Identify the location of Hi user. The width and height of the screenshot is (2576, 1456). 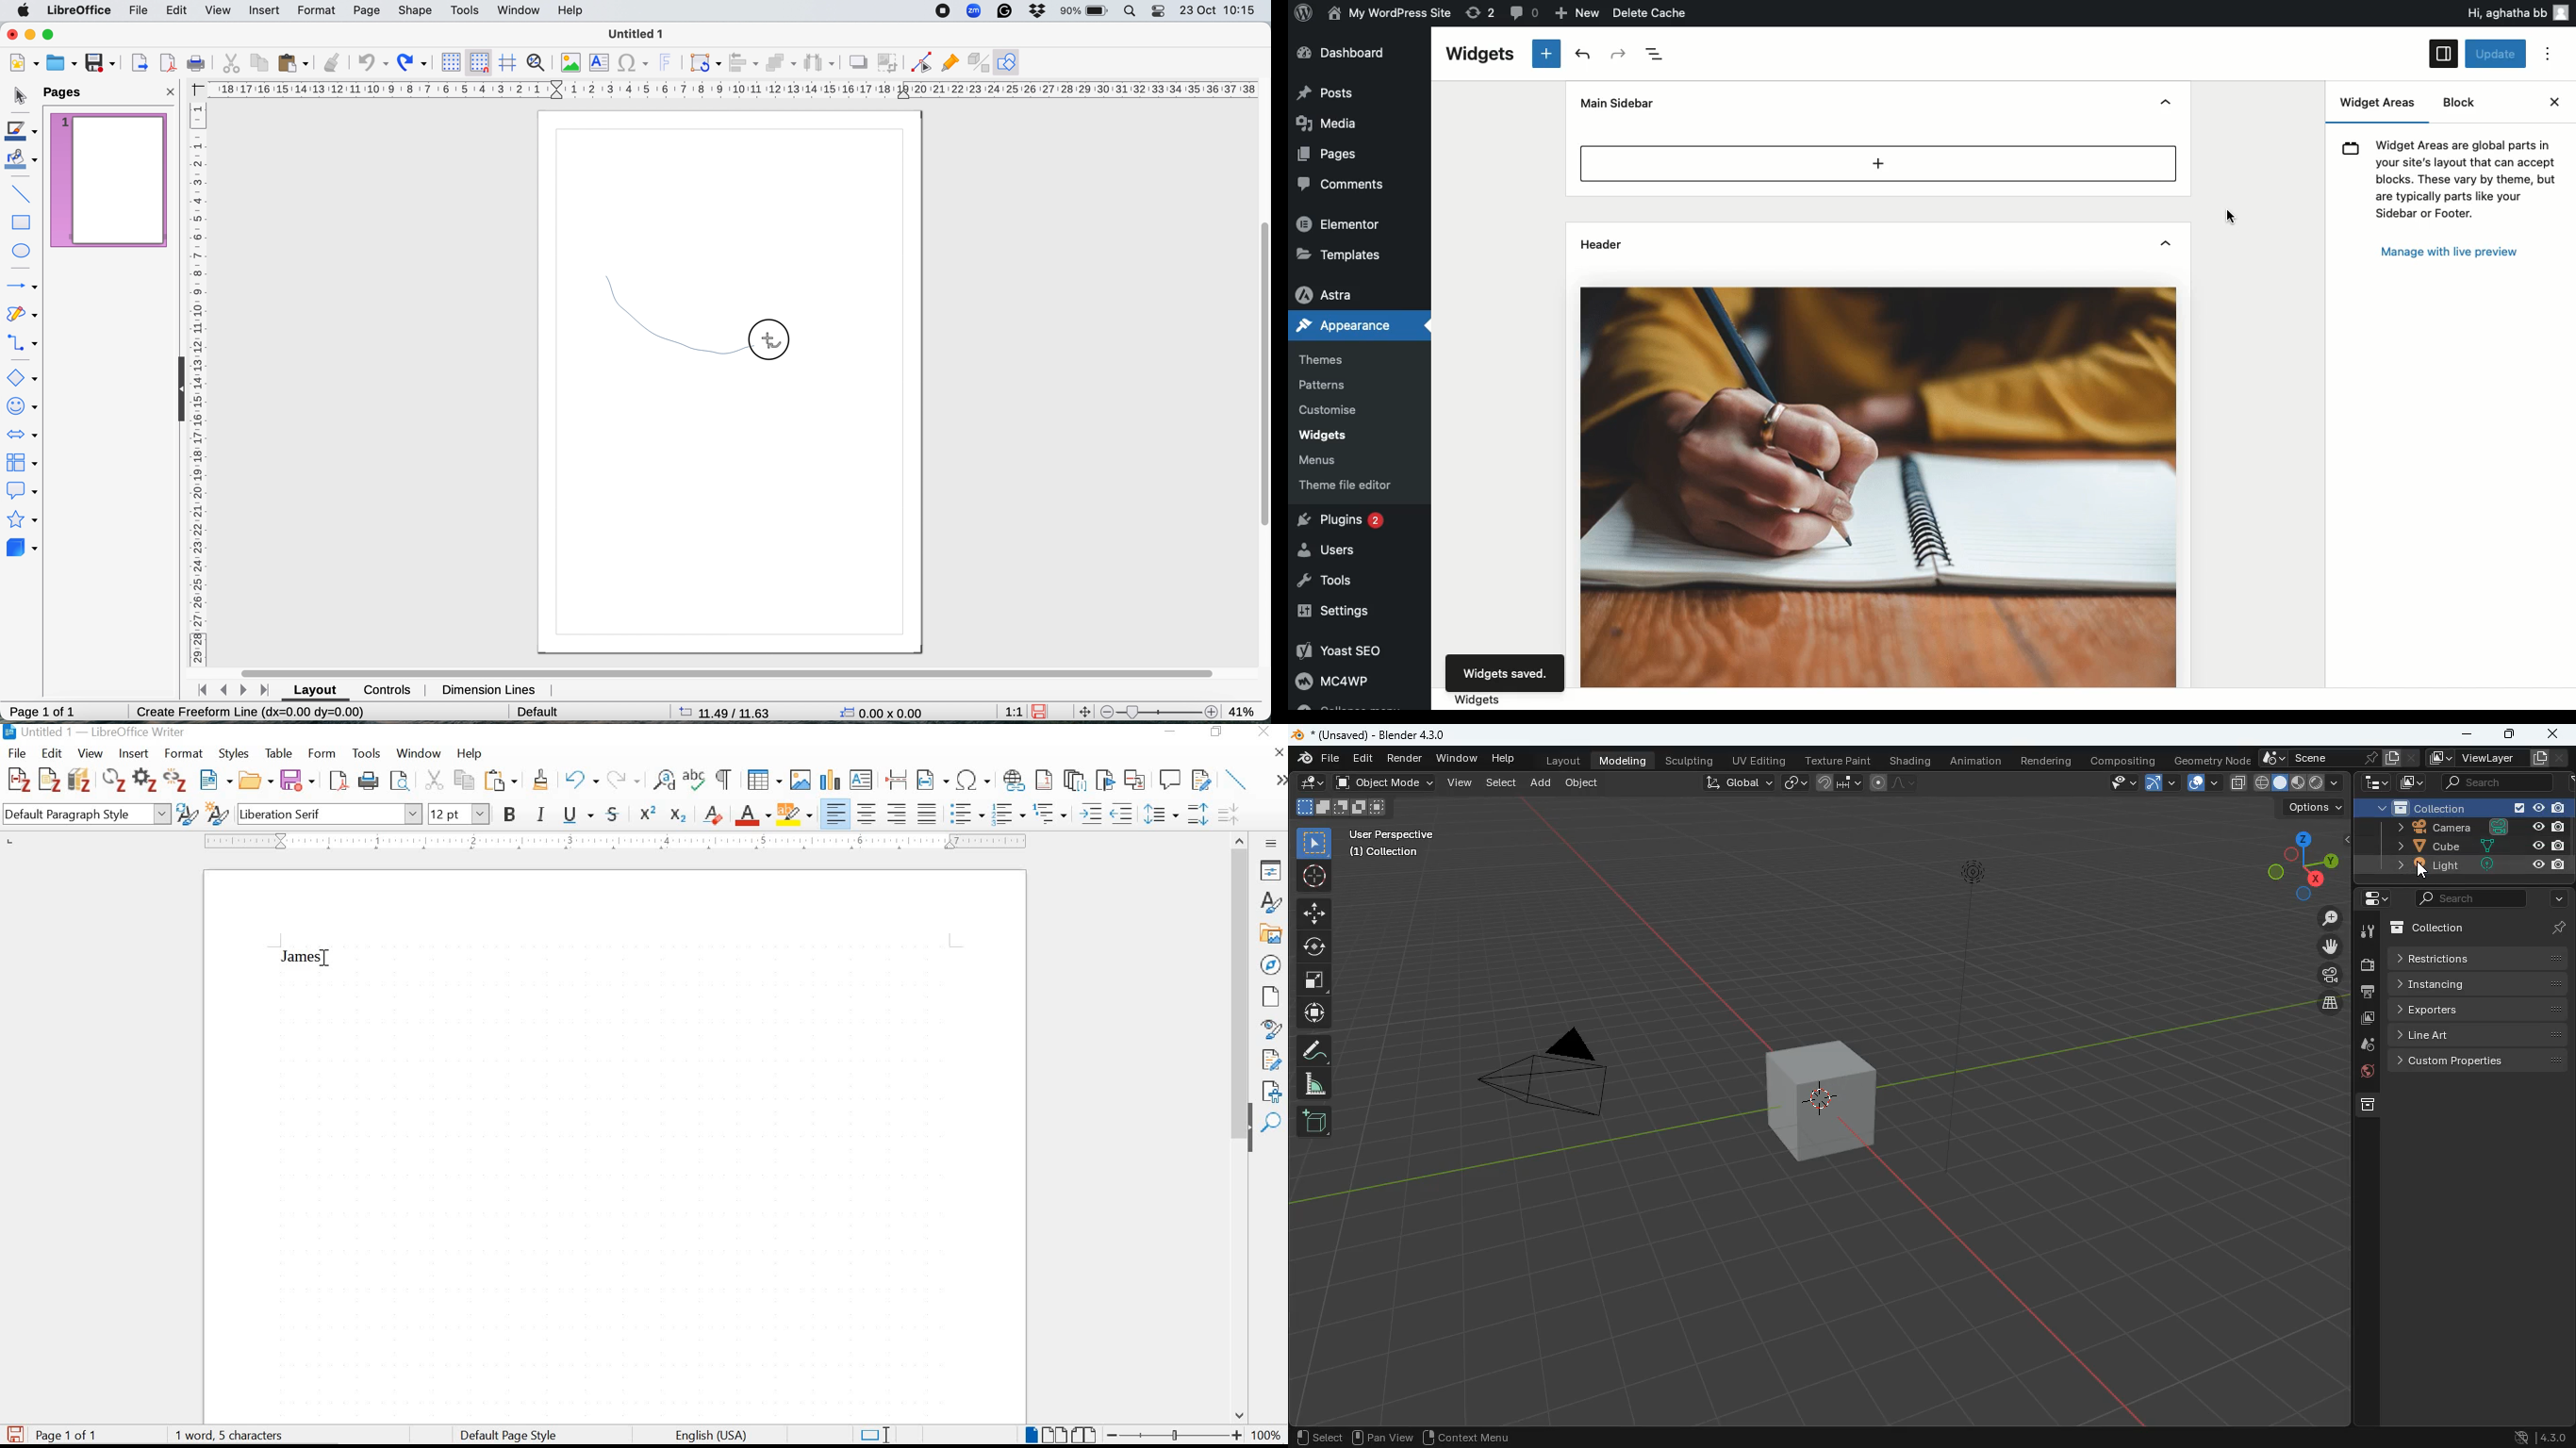
(2516, 13).